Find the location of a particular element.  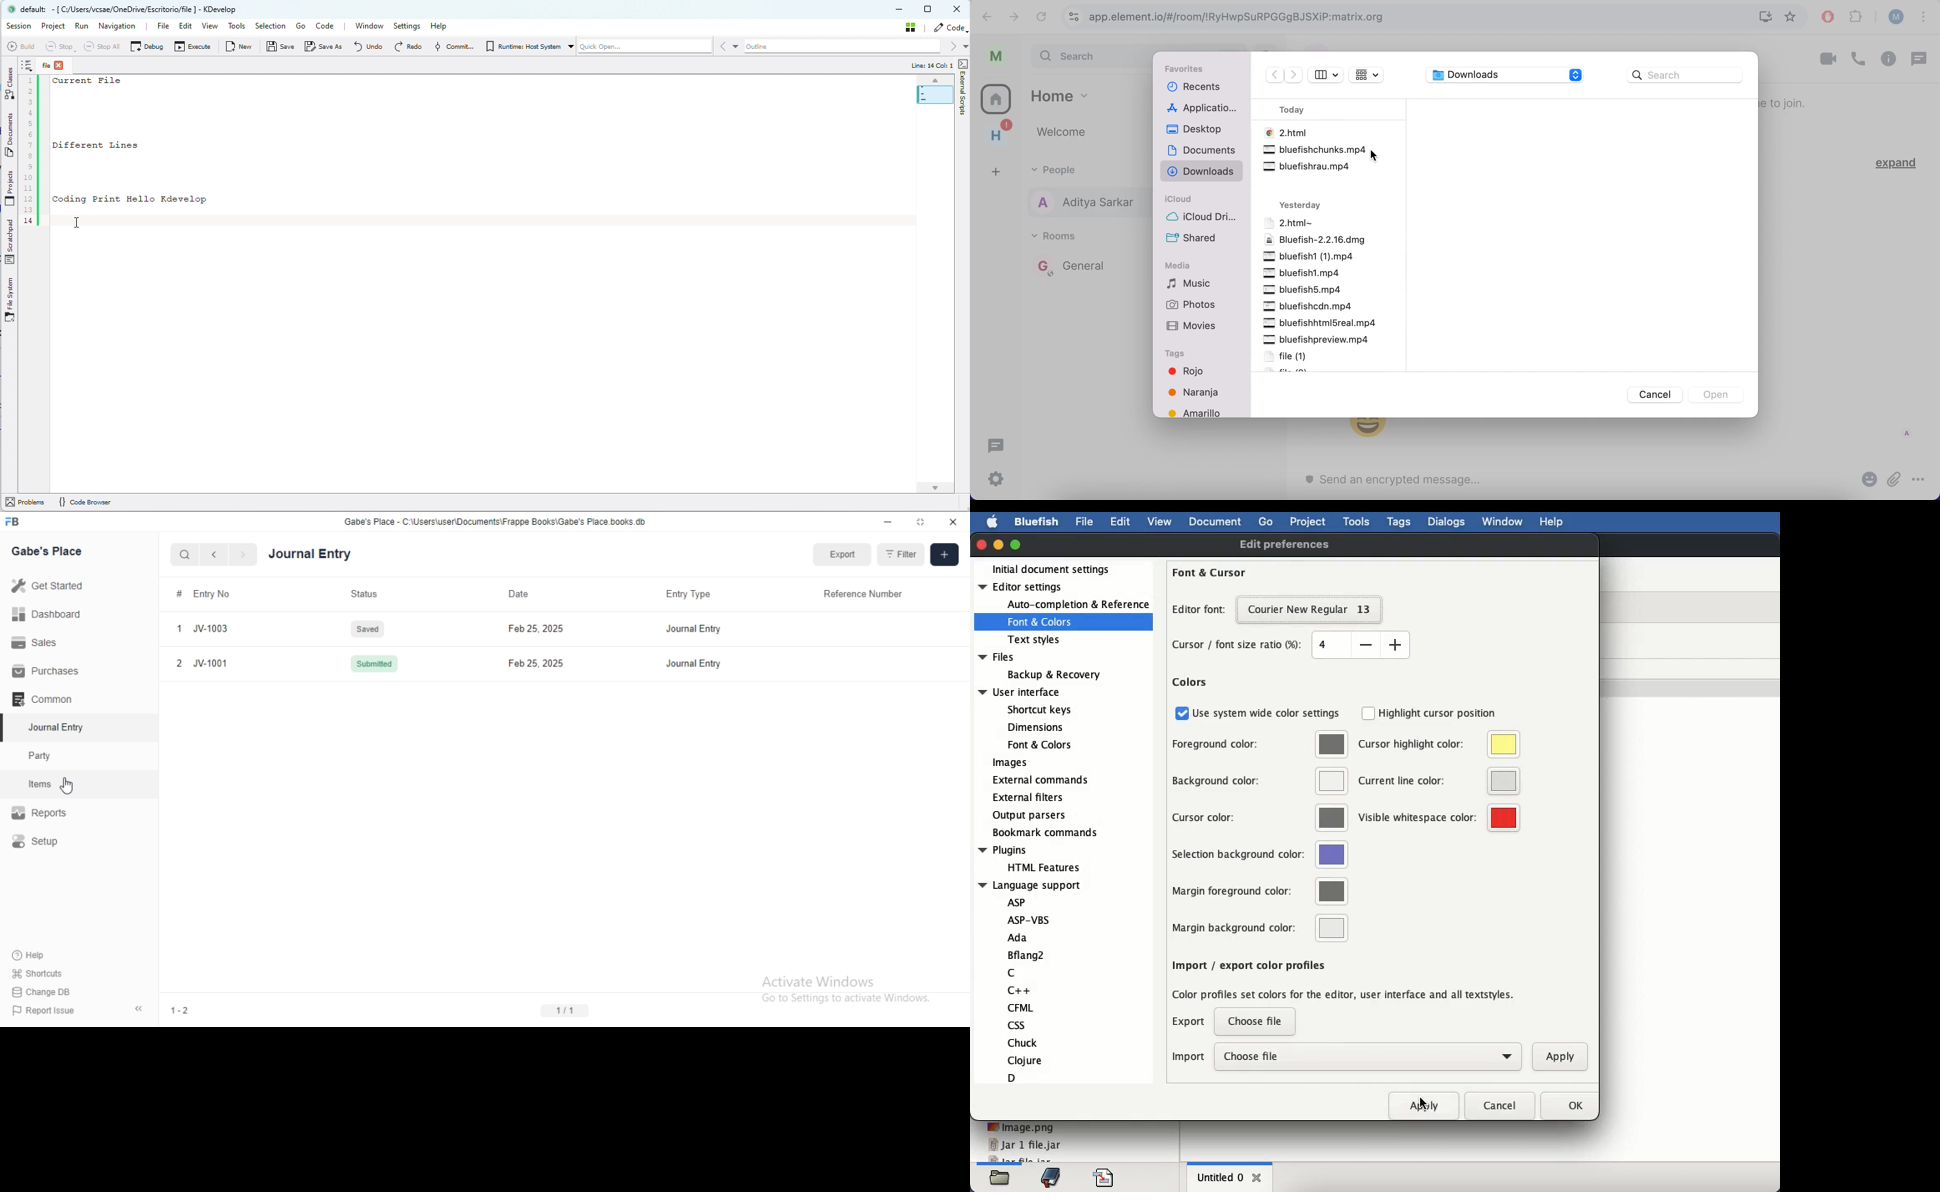

bluefishcdn.mp4 is located at coordinates (1313, 305).